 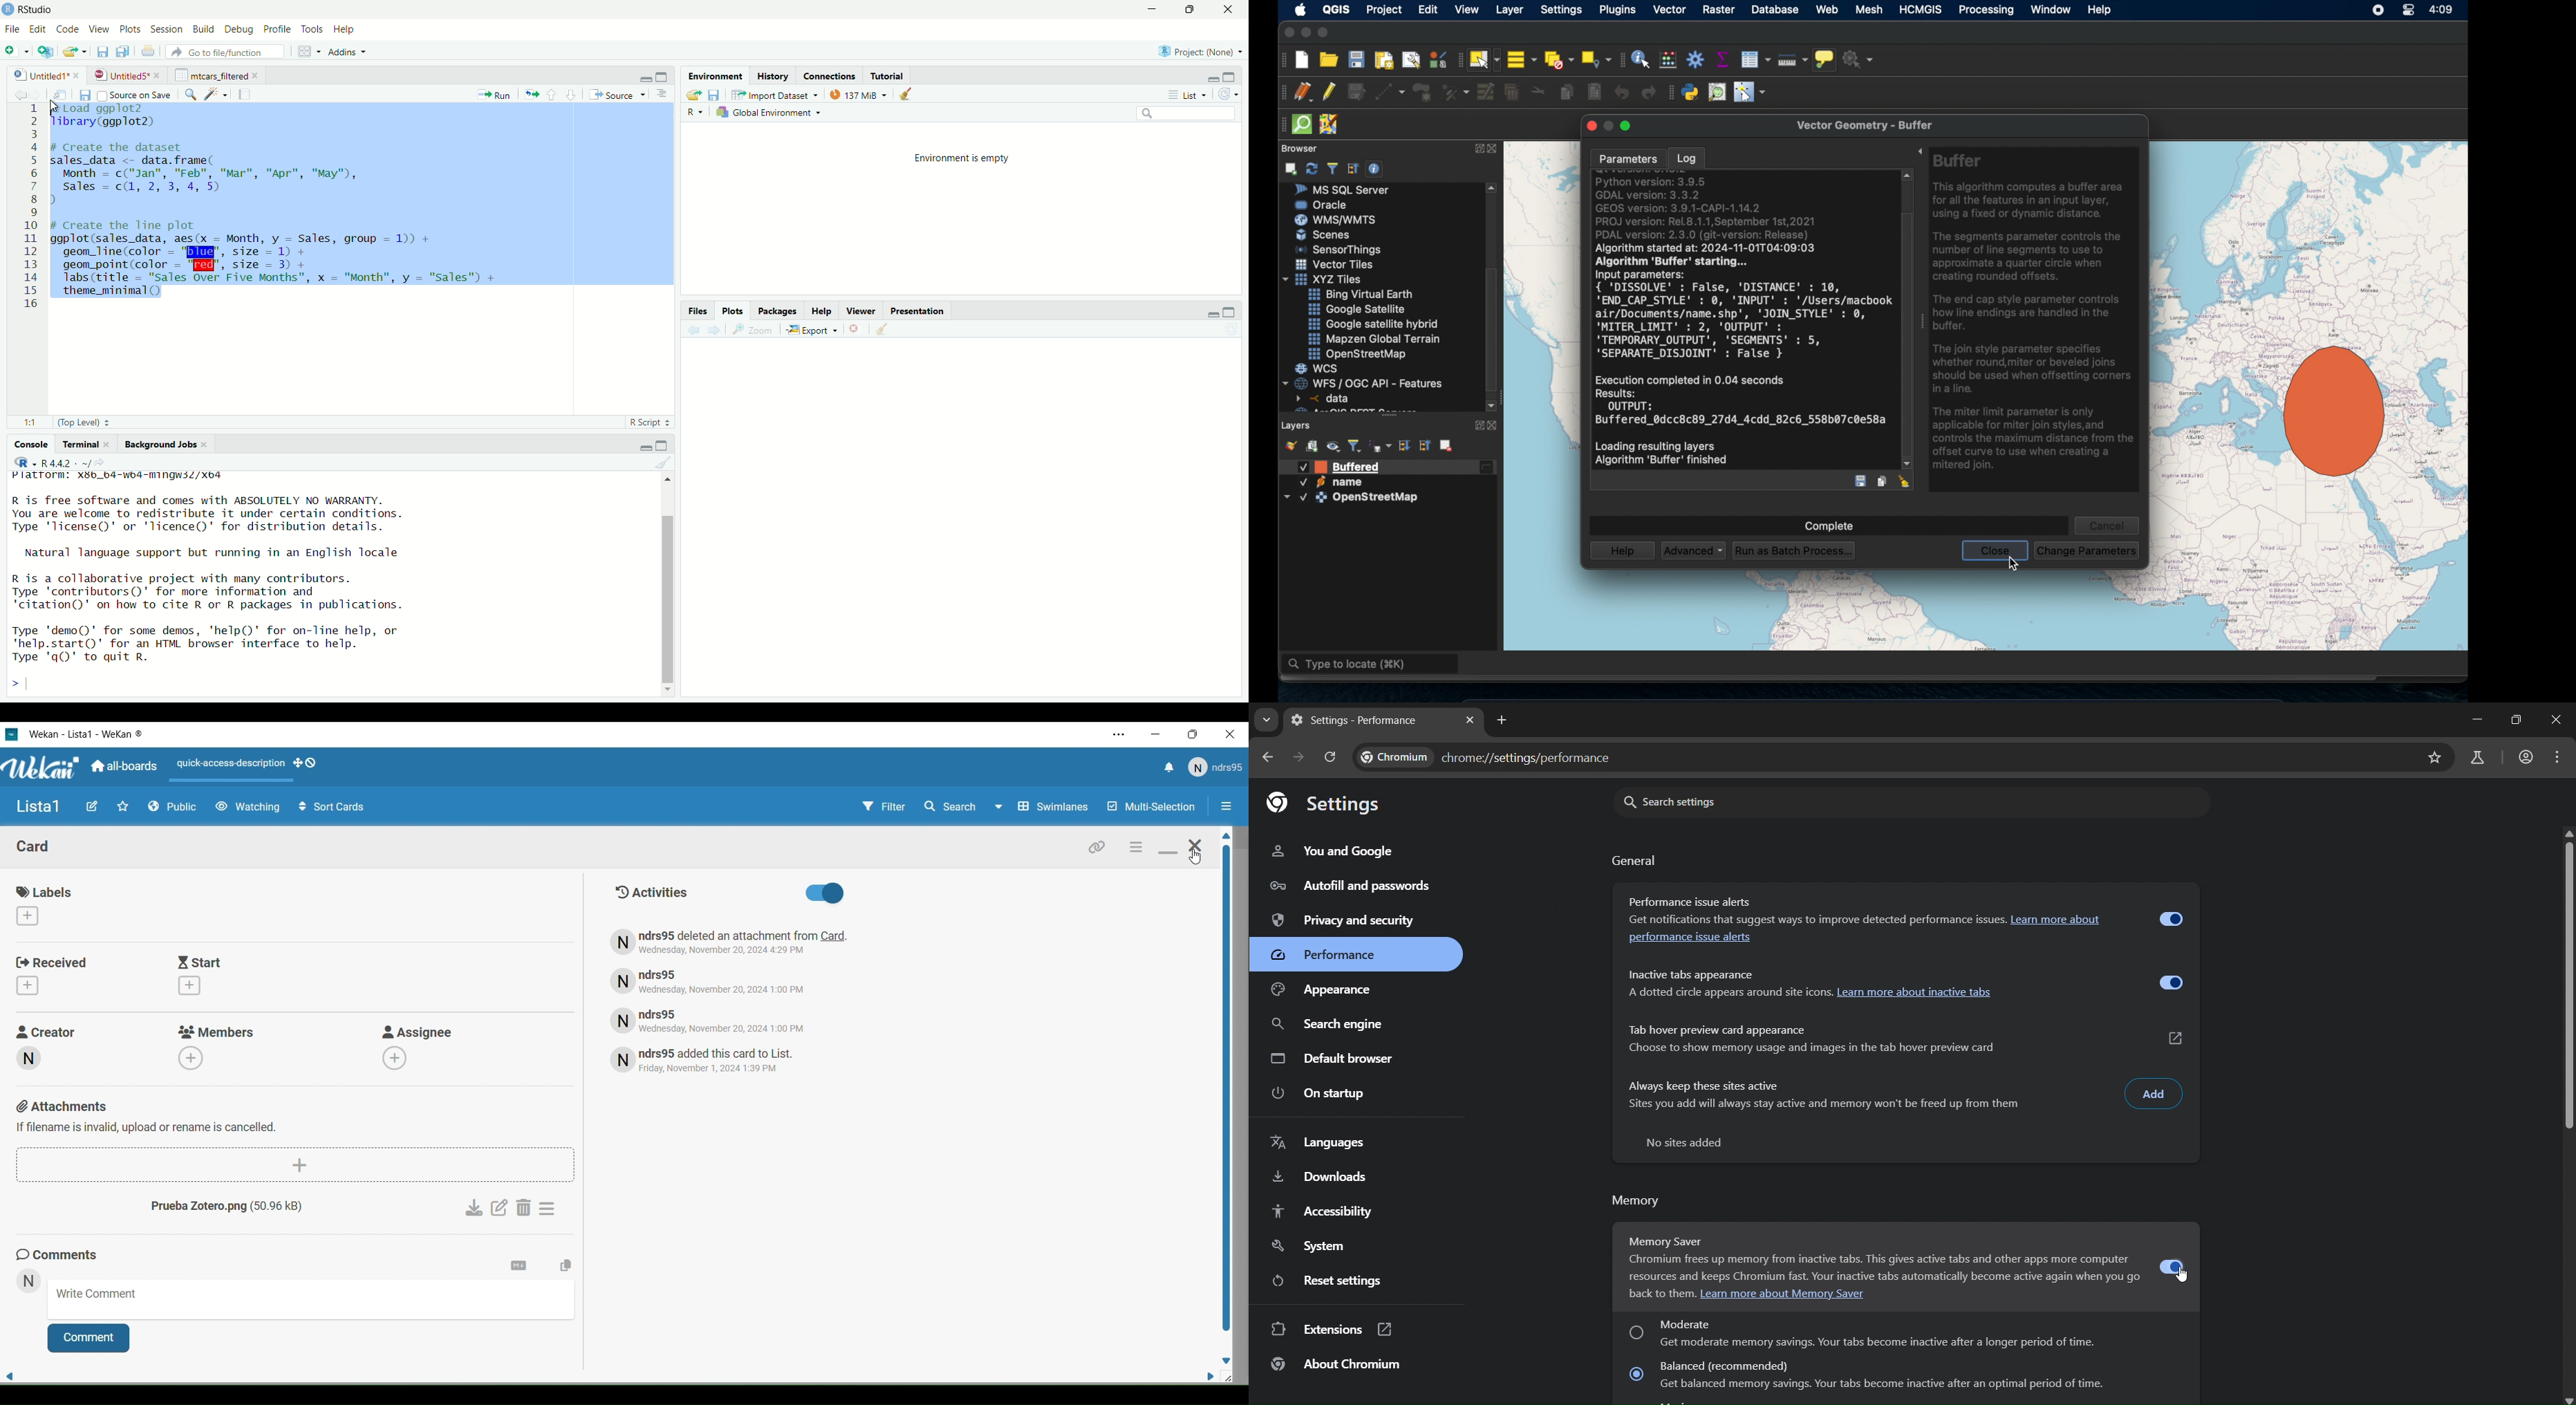 I want to click on plots, so click(x=132, y=30).